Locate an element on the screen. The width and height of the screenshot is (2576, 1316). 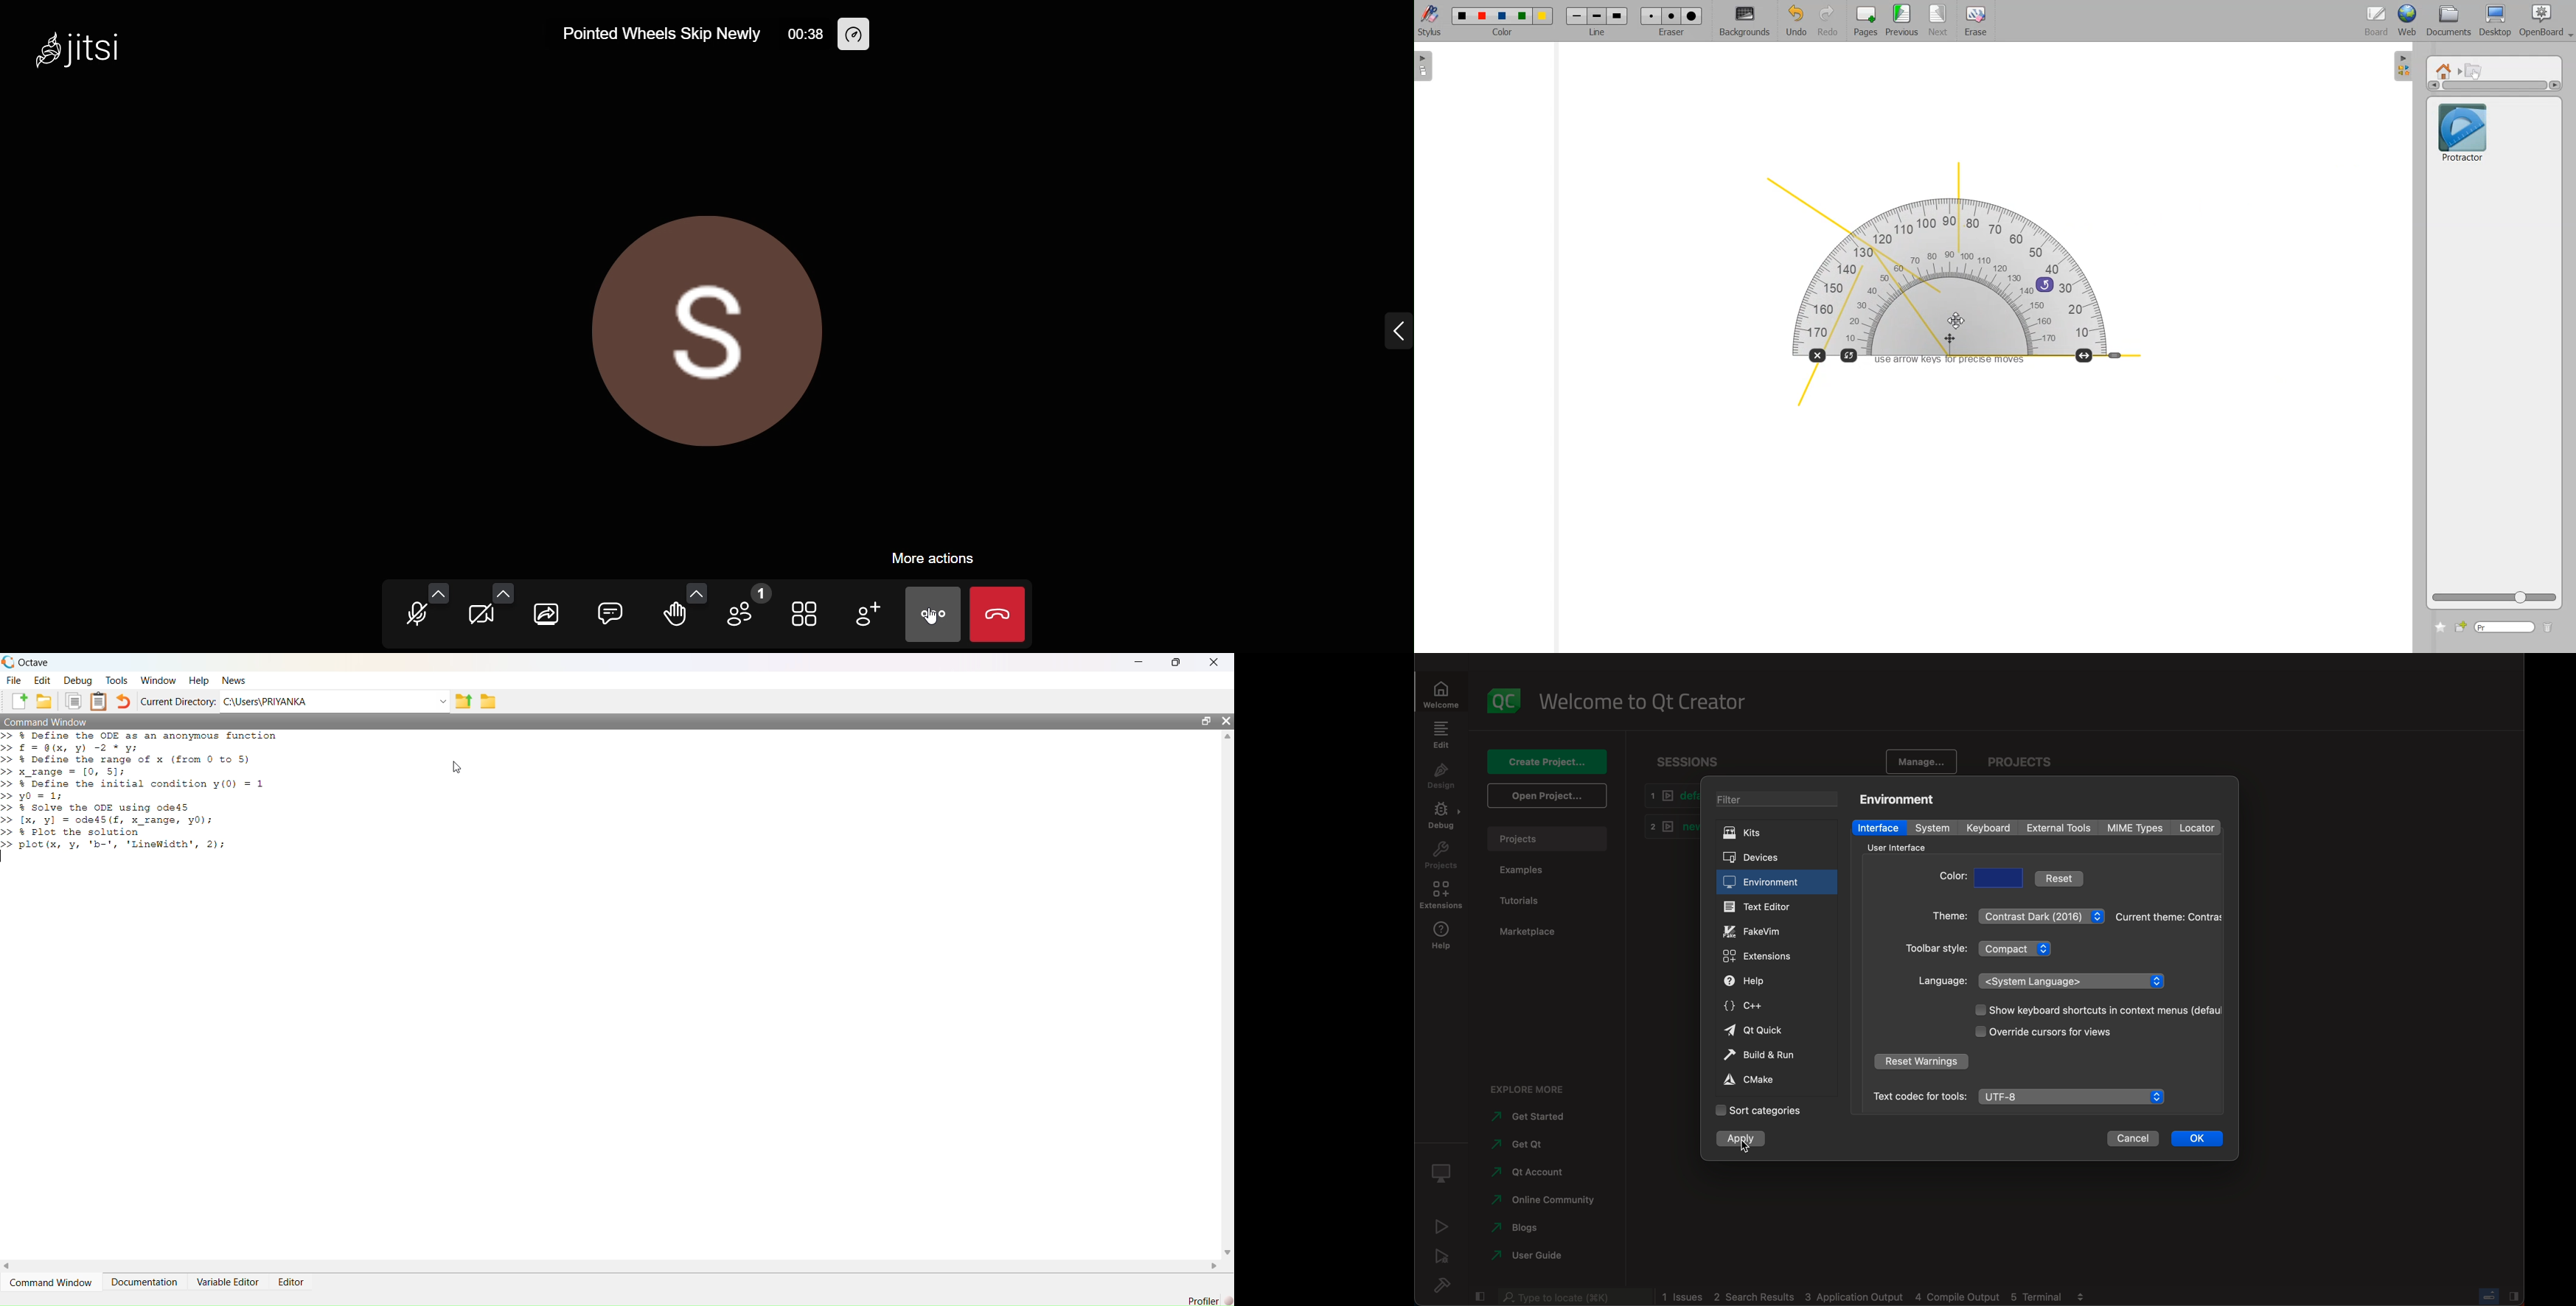
Board is located at coordinates (2377, 22).